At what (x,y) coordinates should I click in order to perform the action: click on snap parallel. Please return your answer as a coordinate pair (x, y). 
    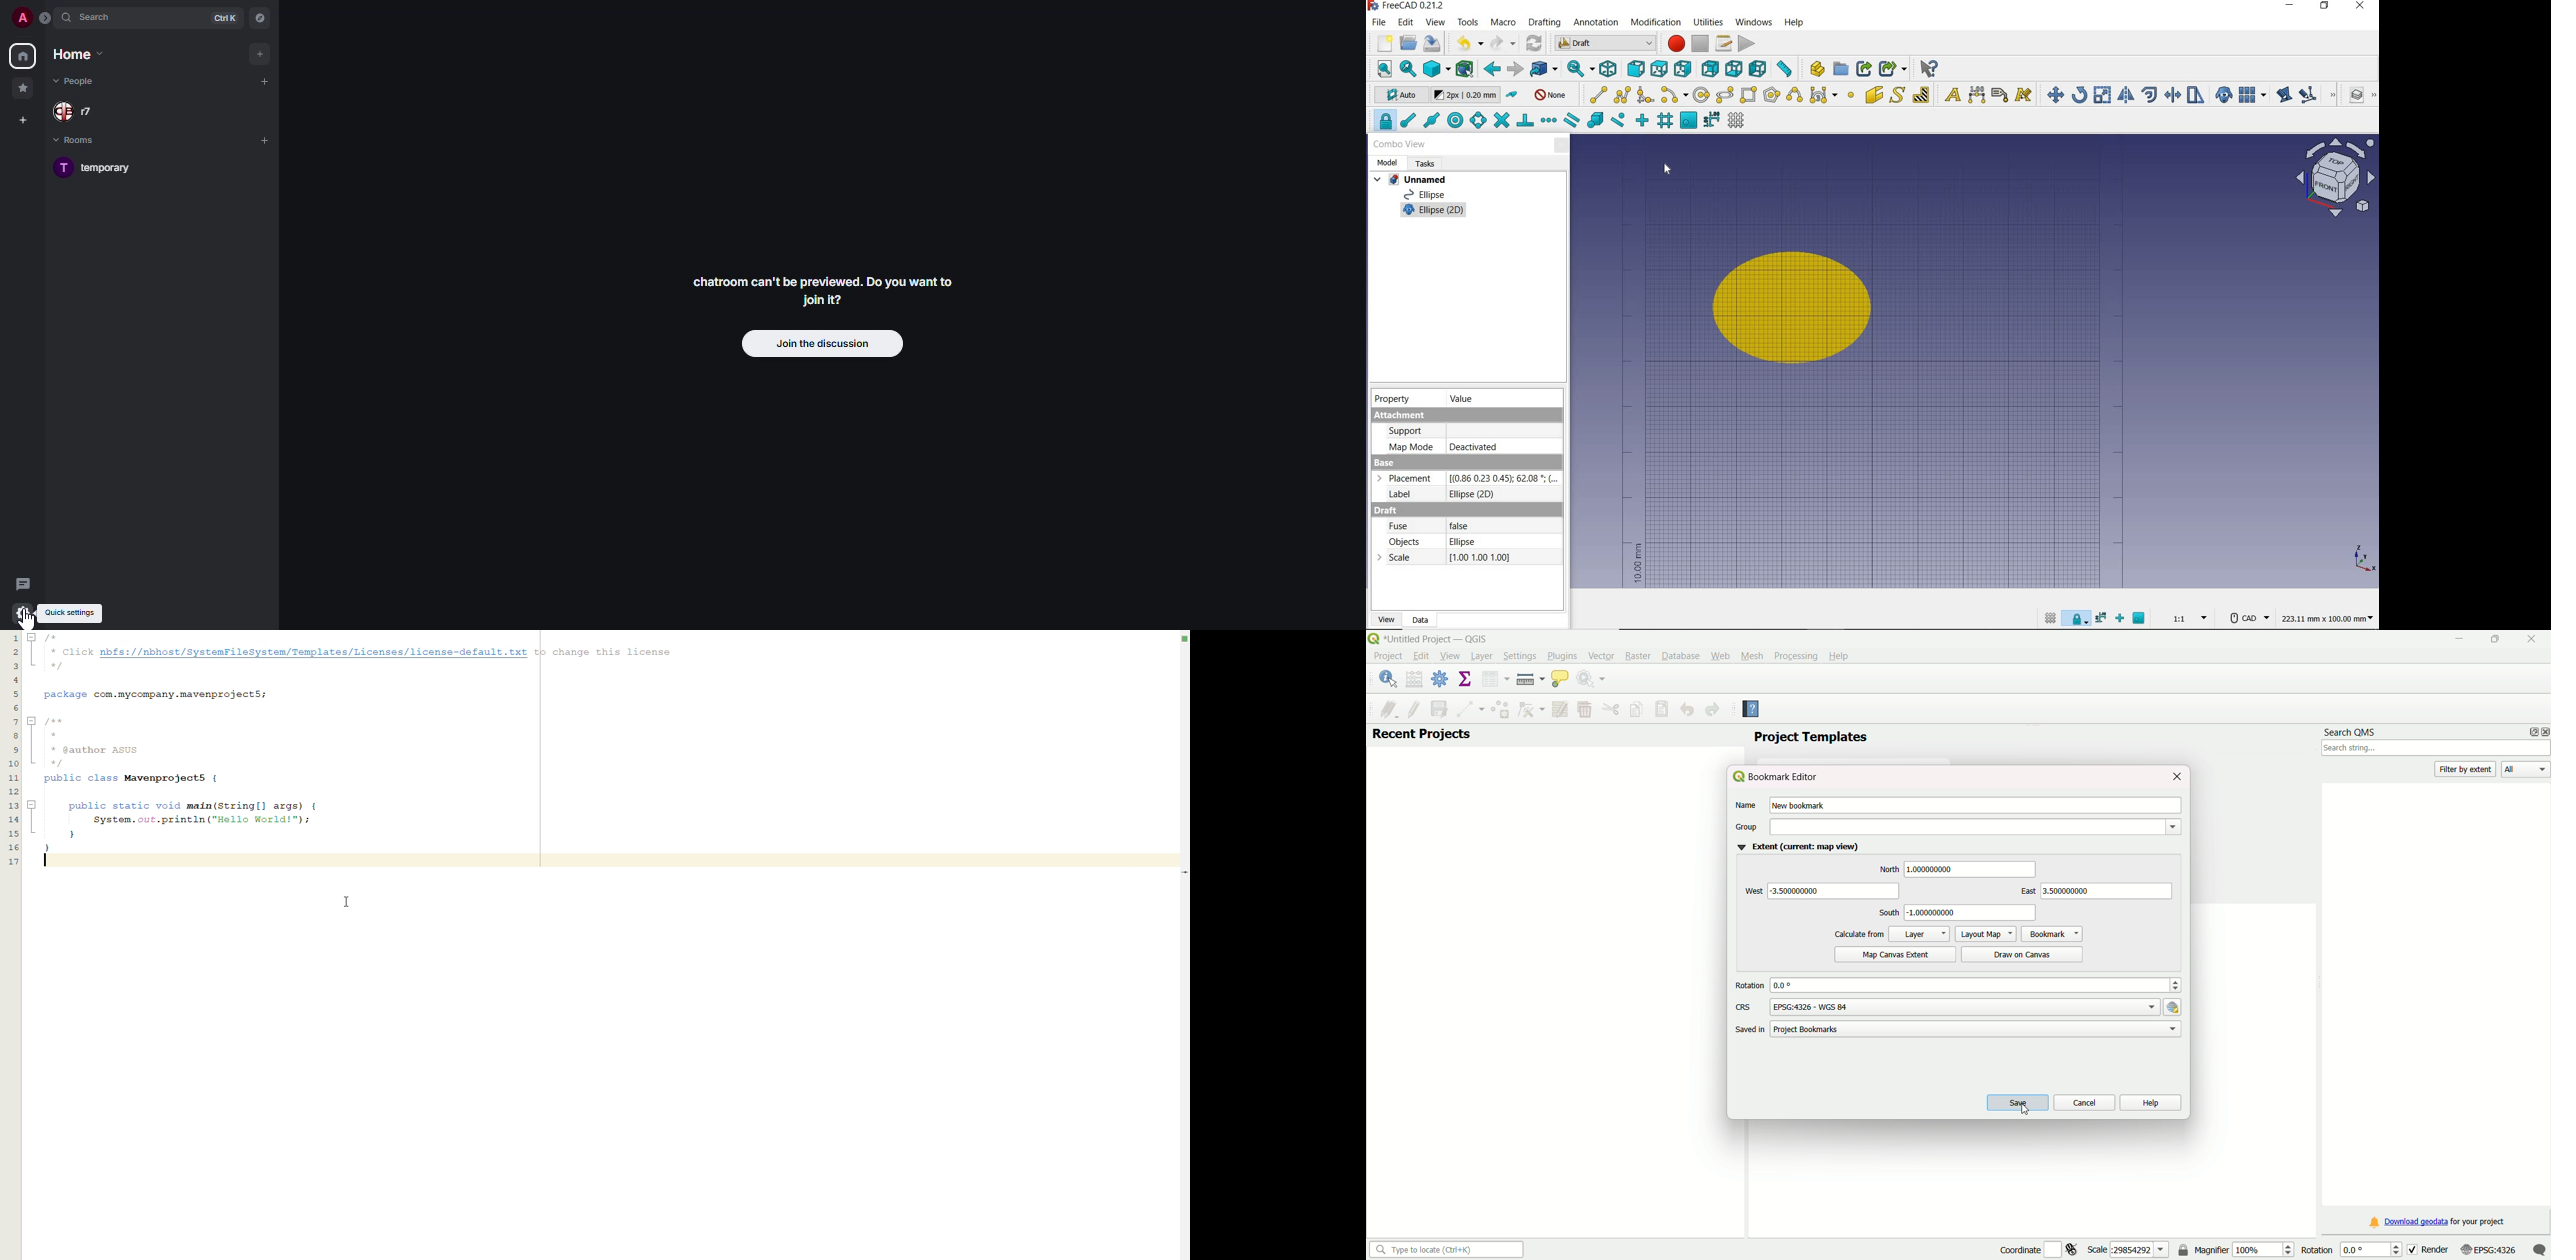
    Looking at the image, I should click on (1572, 120).